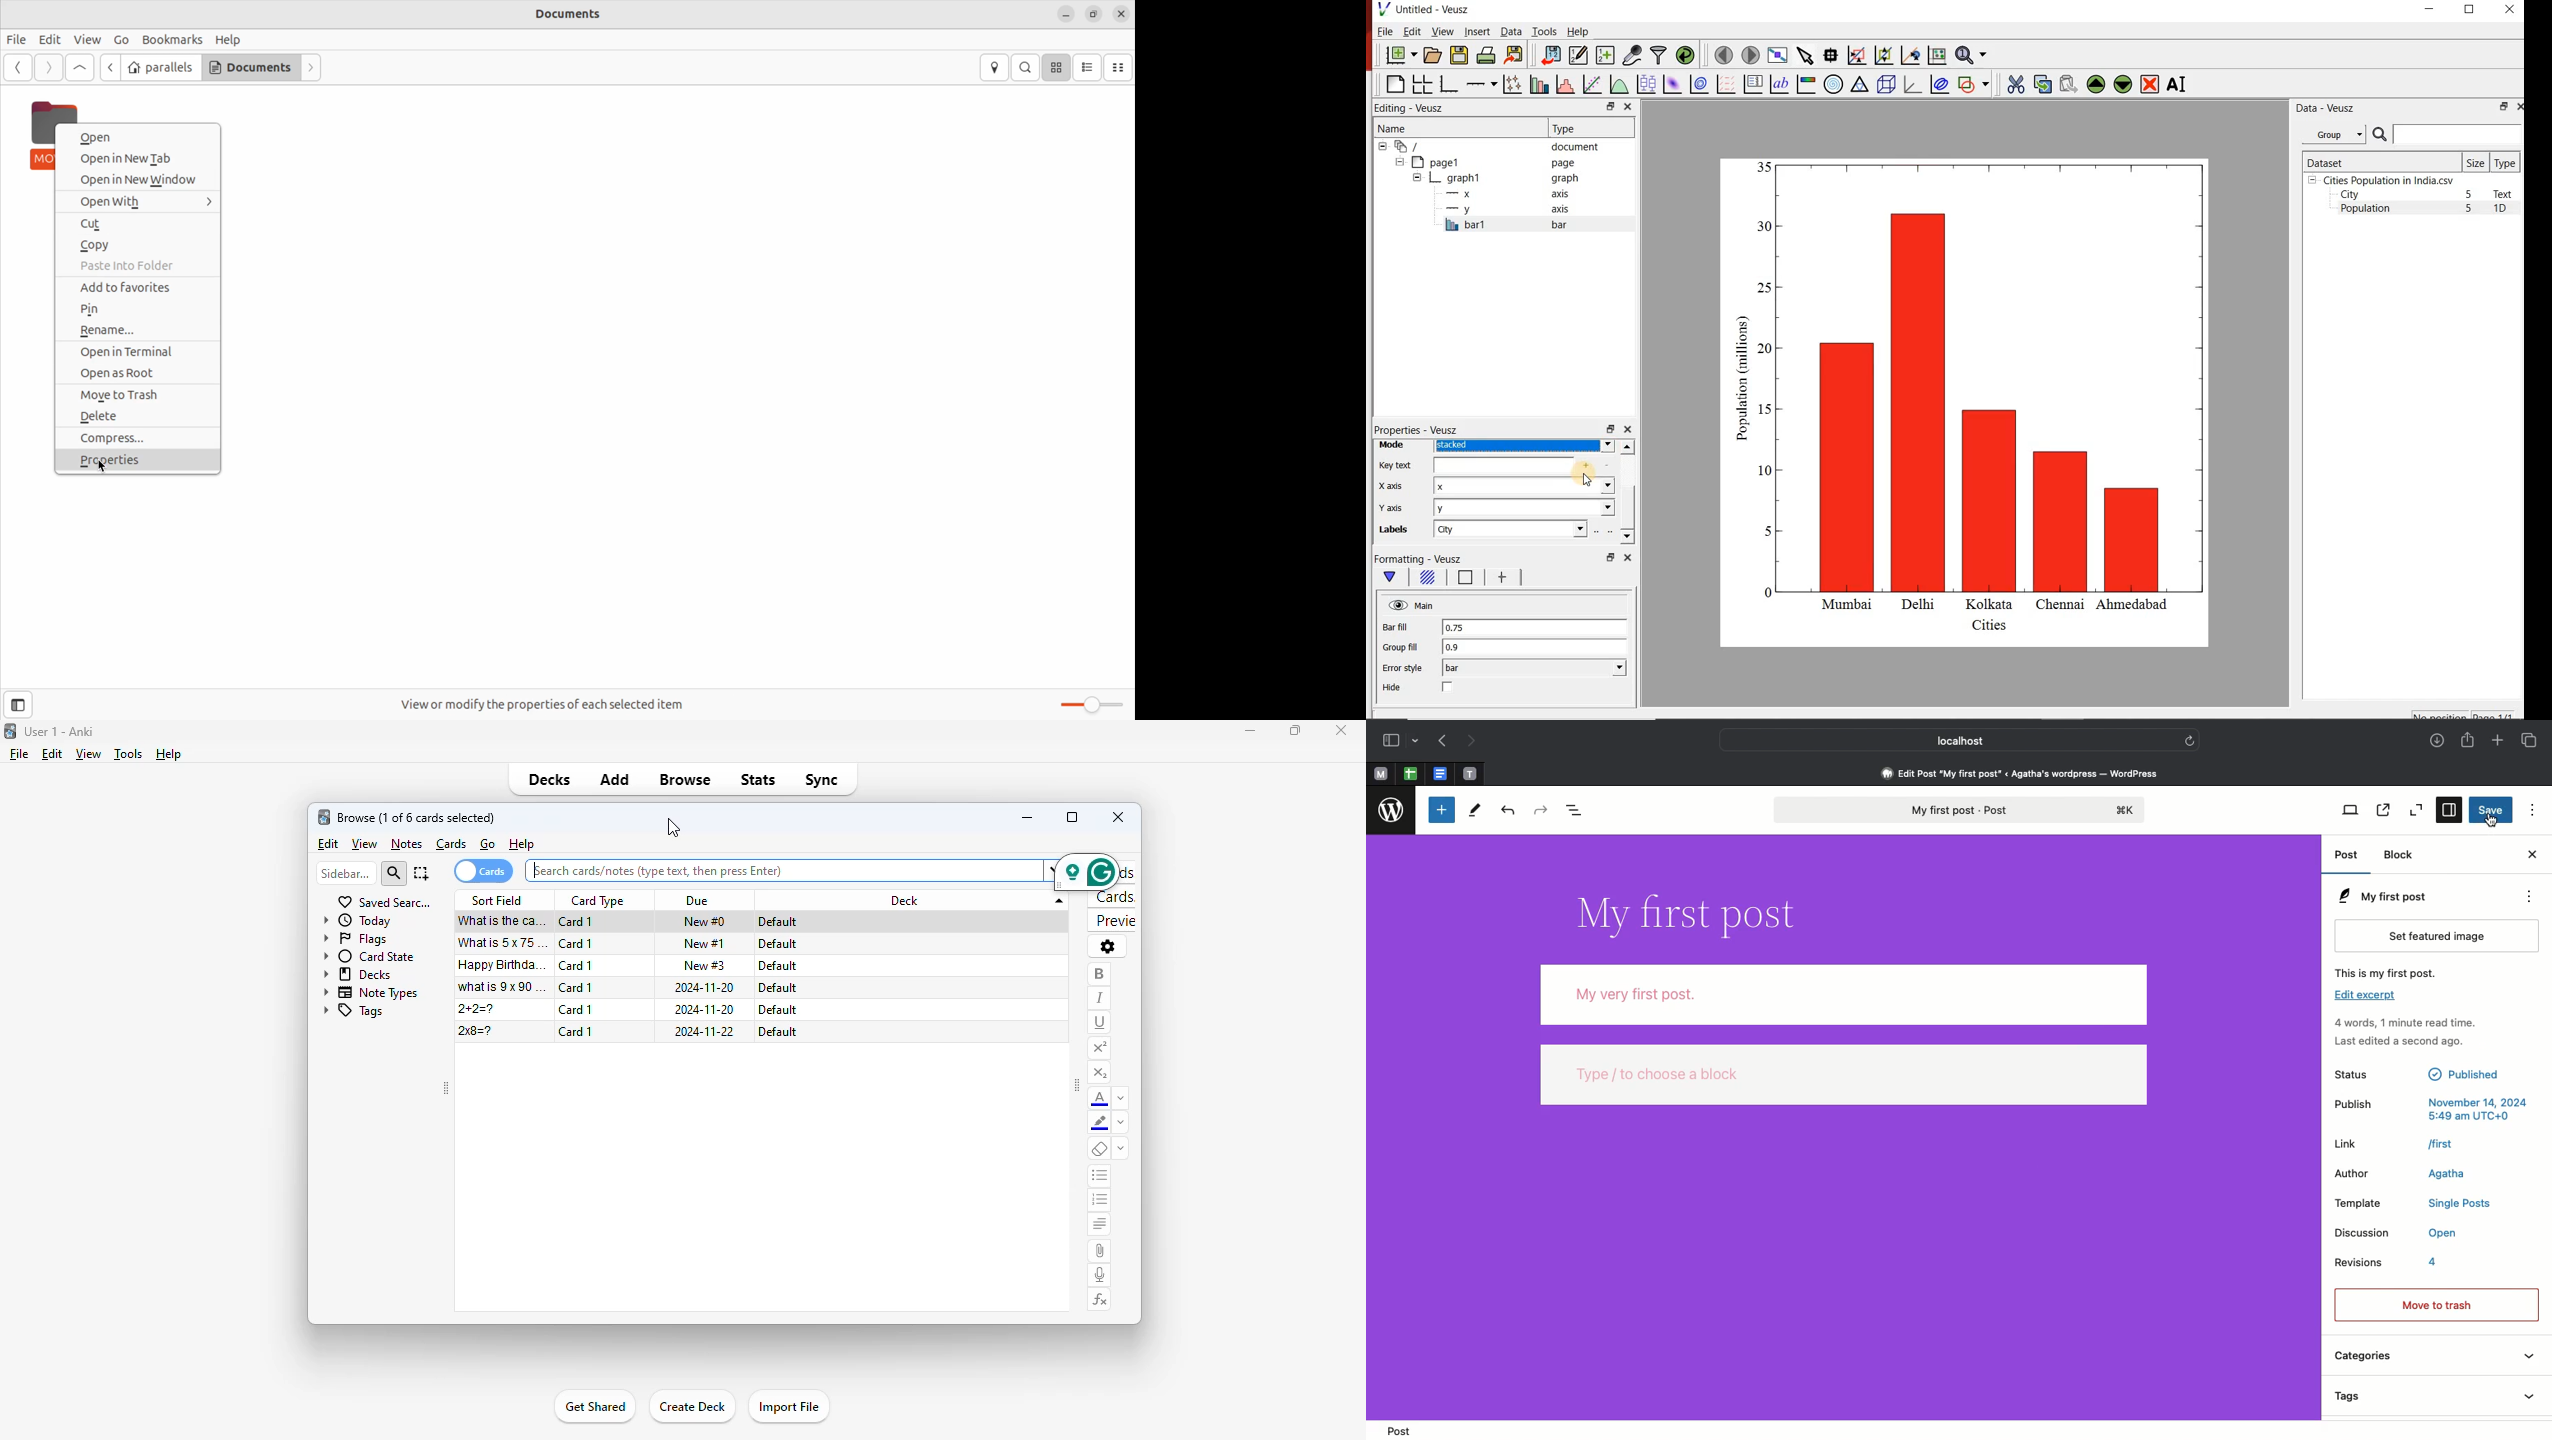 The image size is (2576, 1456). Describe the element at coordinates (1589, 128) in the screenshot. I see `Type` at that location.